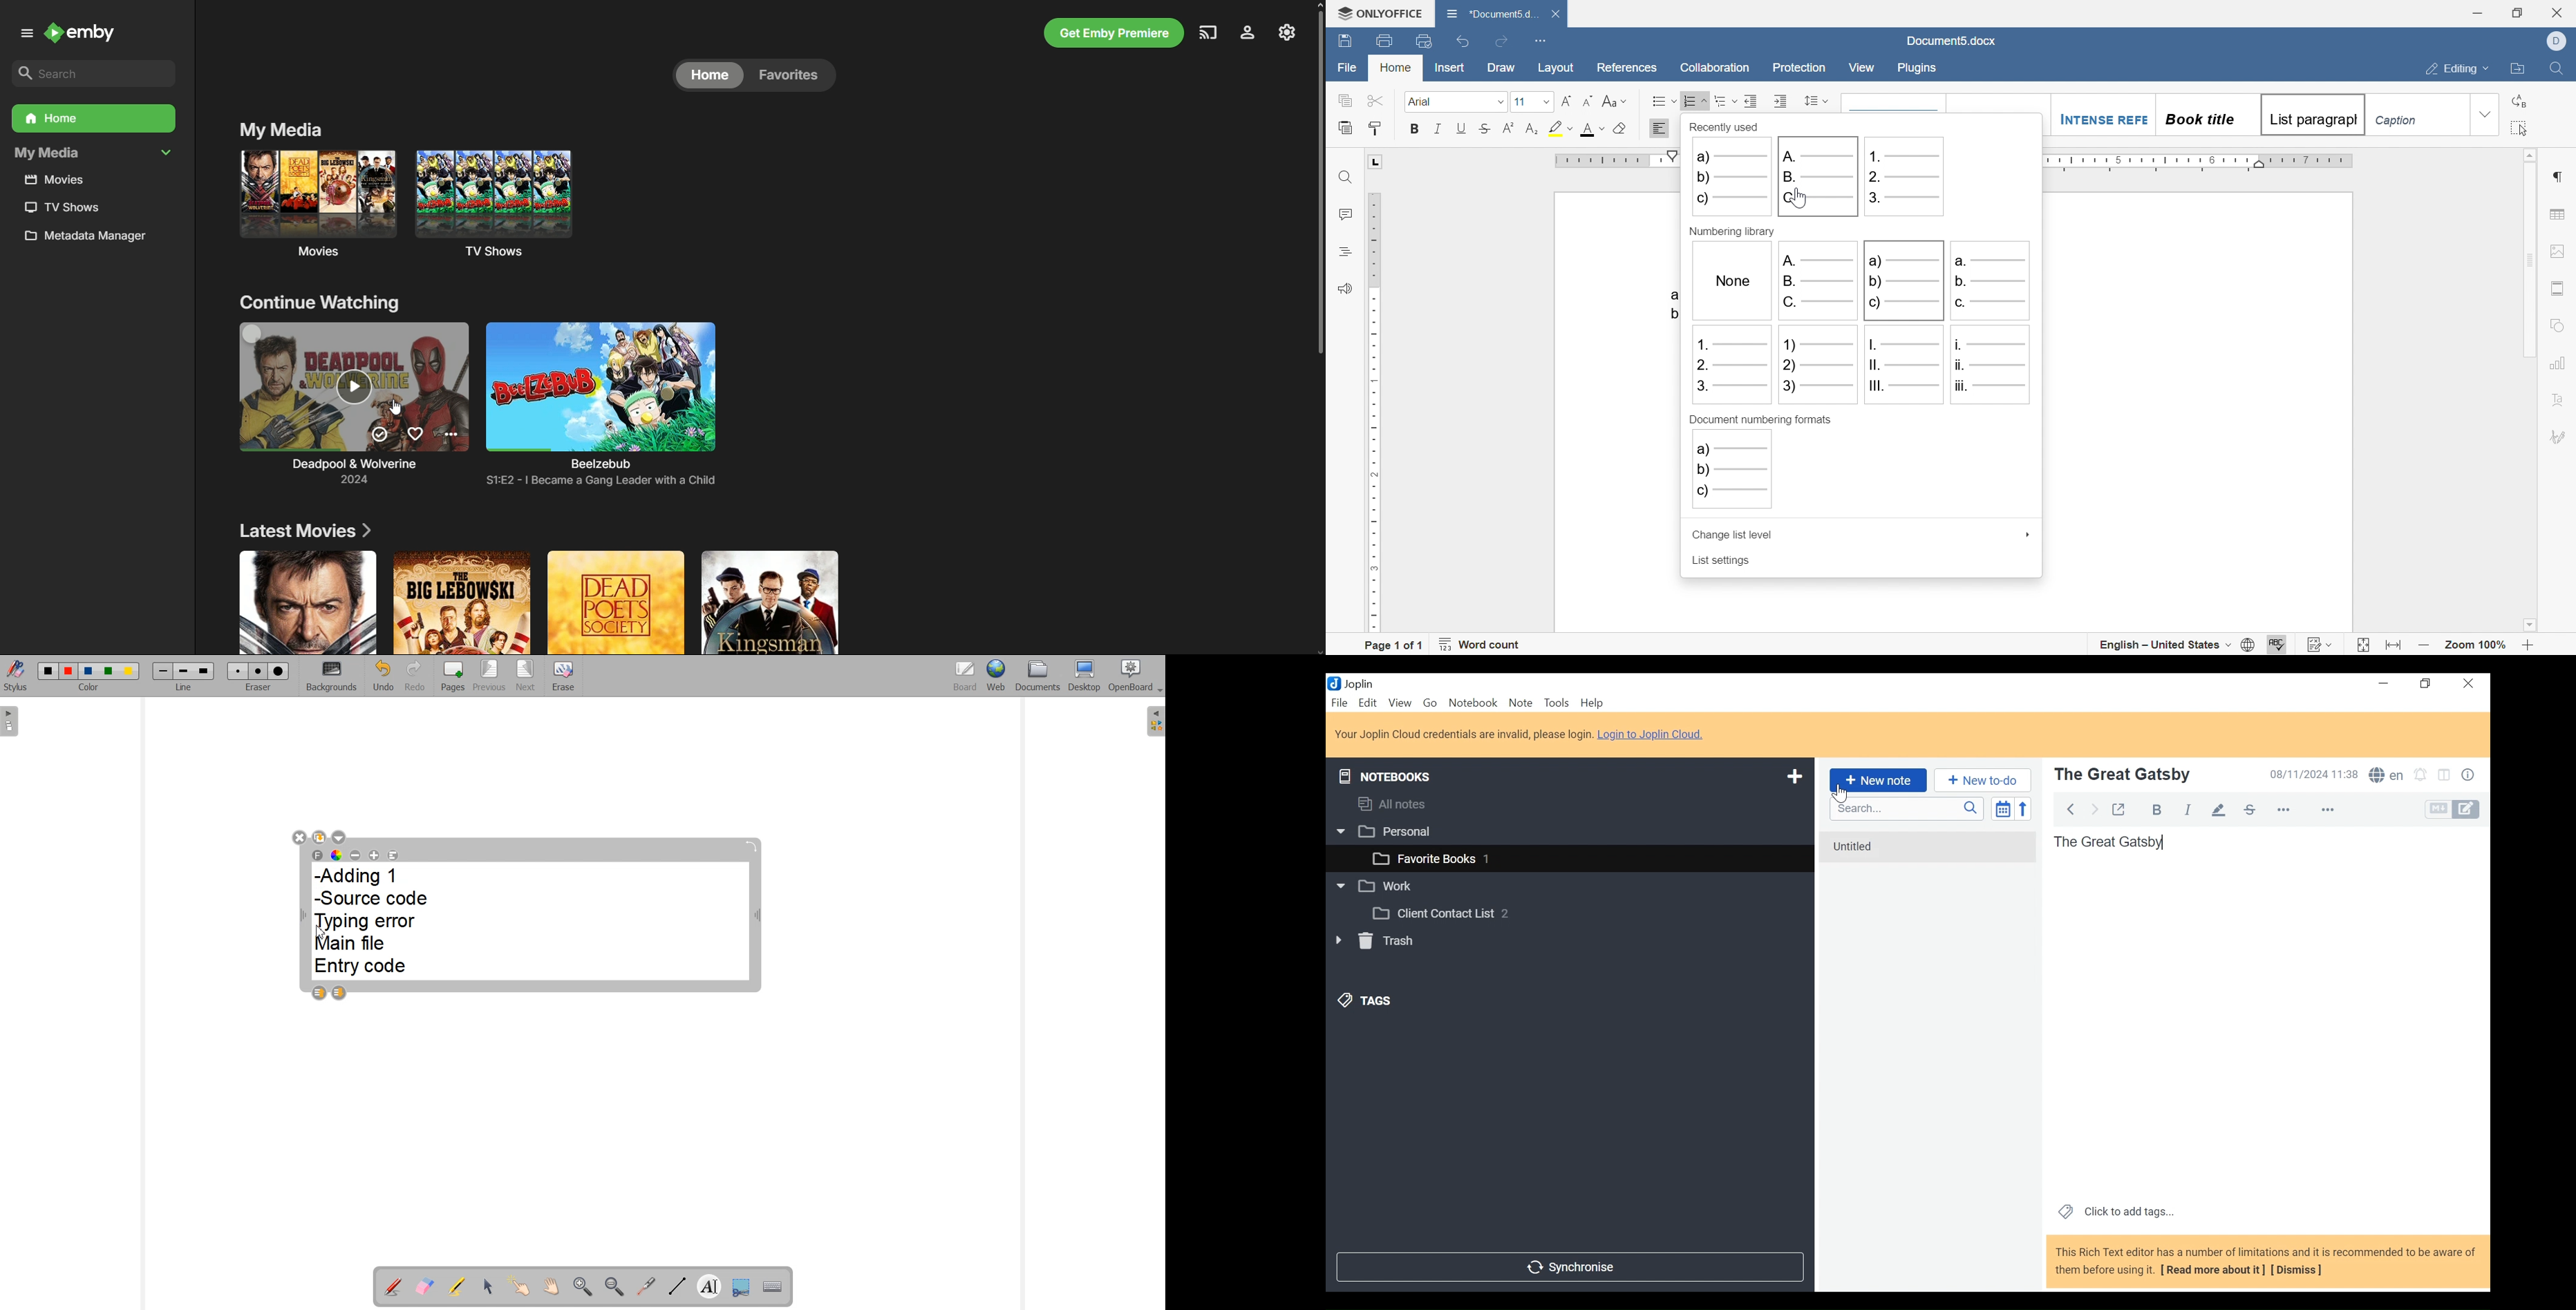  What do you see at coordinates (2557, 287) in the screenshot?
I see `header & footer settings` at bounding box center [2557, 287].